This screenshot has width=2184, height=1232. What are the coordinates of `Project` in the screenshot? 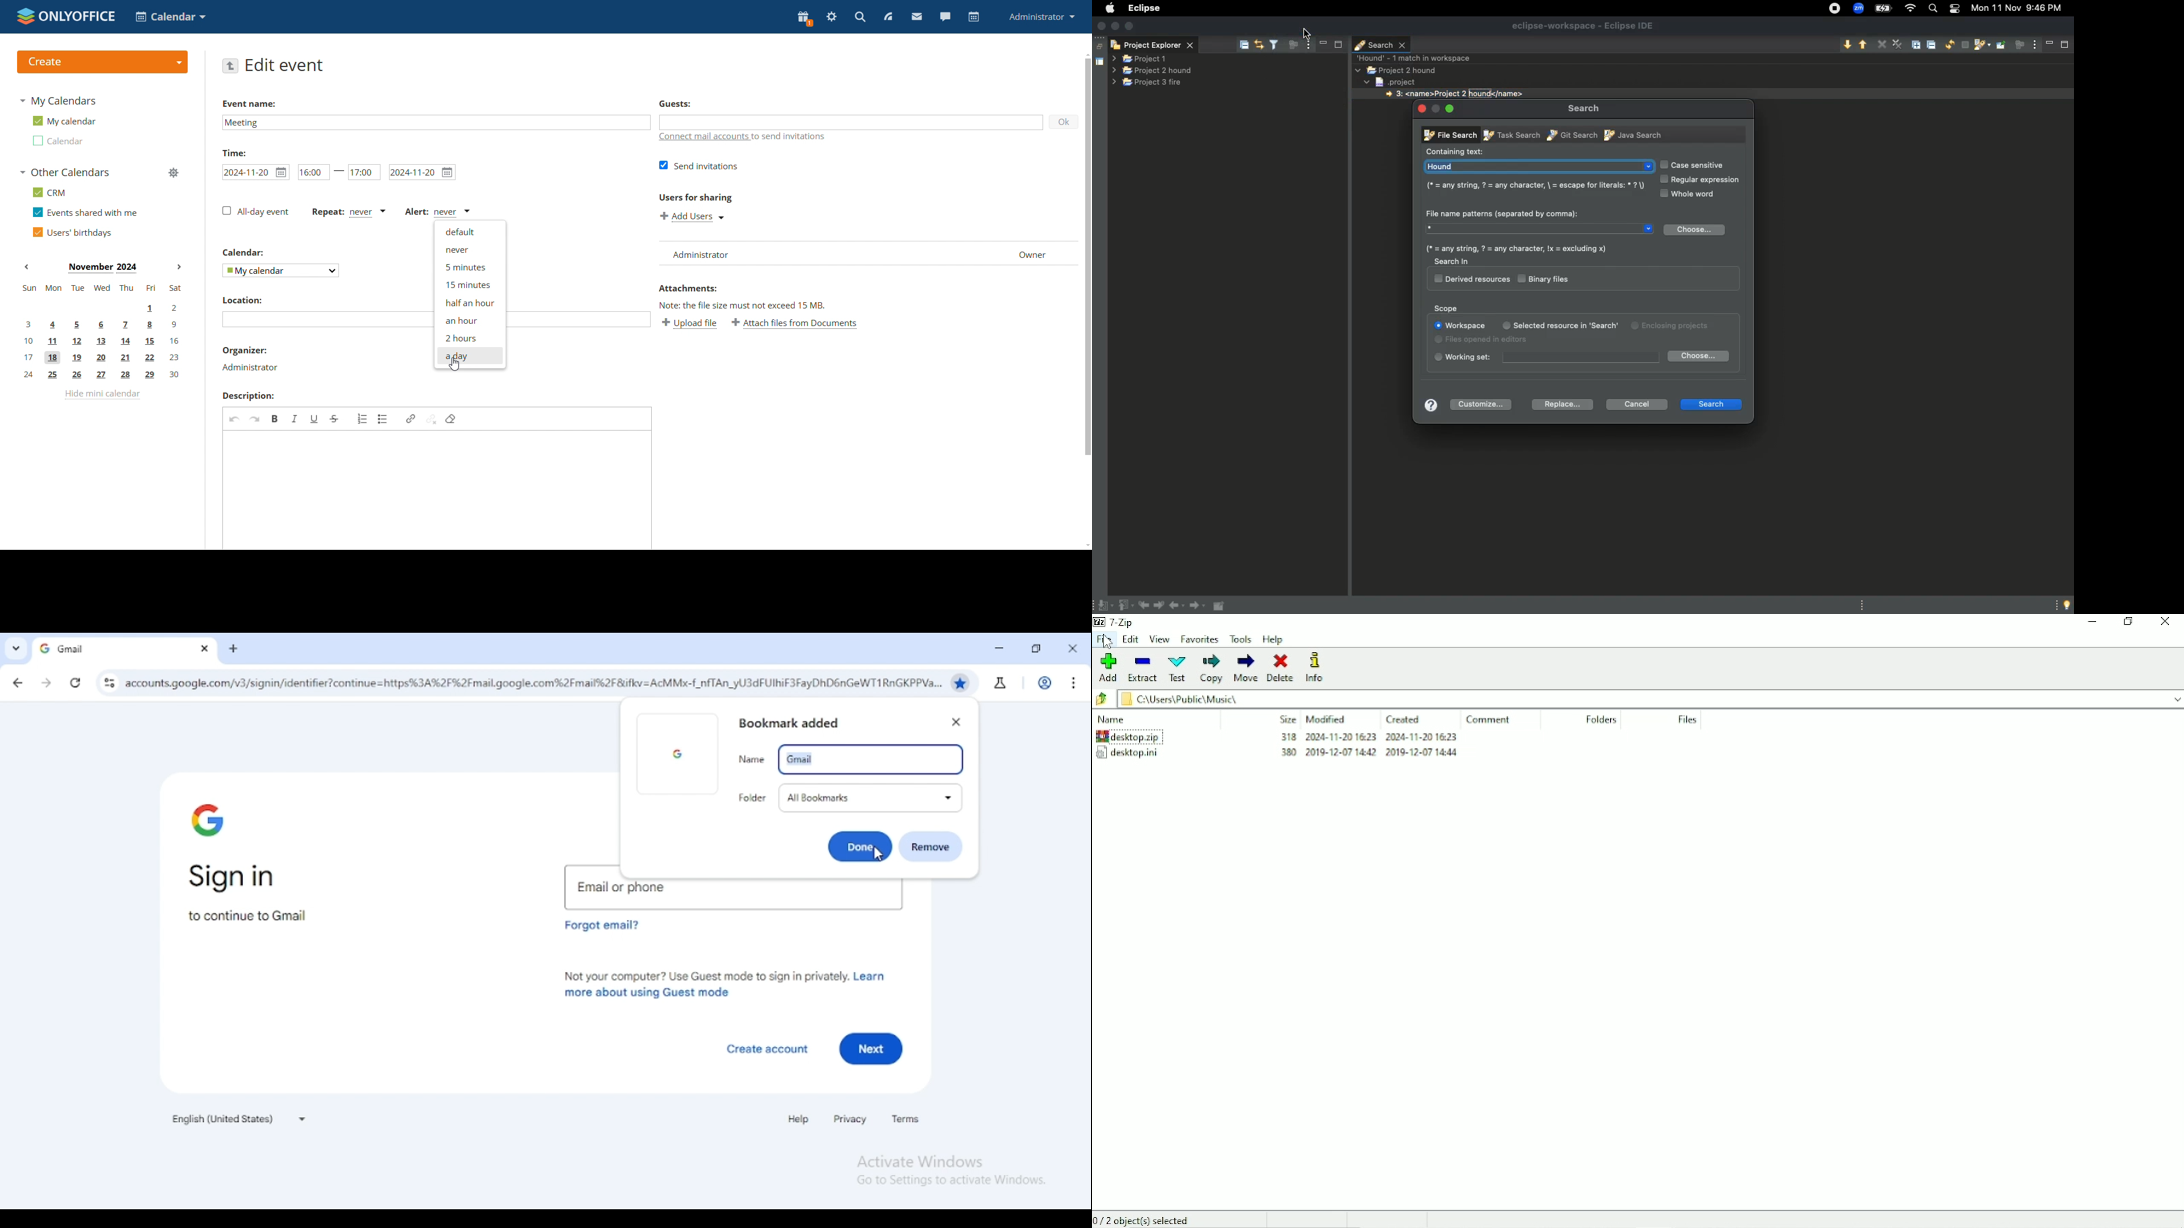 It's located at (1401, 81).